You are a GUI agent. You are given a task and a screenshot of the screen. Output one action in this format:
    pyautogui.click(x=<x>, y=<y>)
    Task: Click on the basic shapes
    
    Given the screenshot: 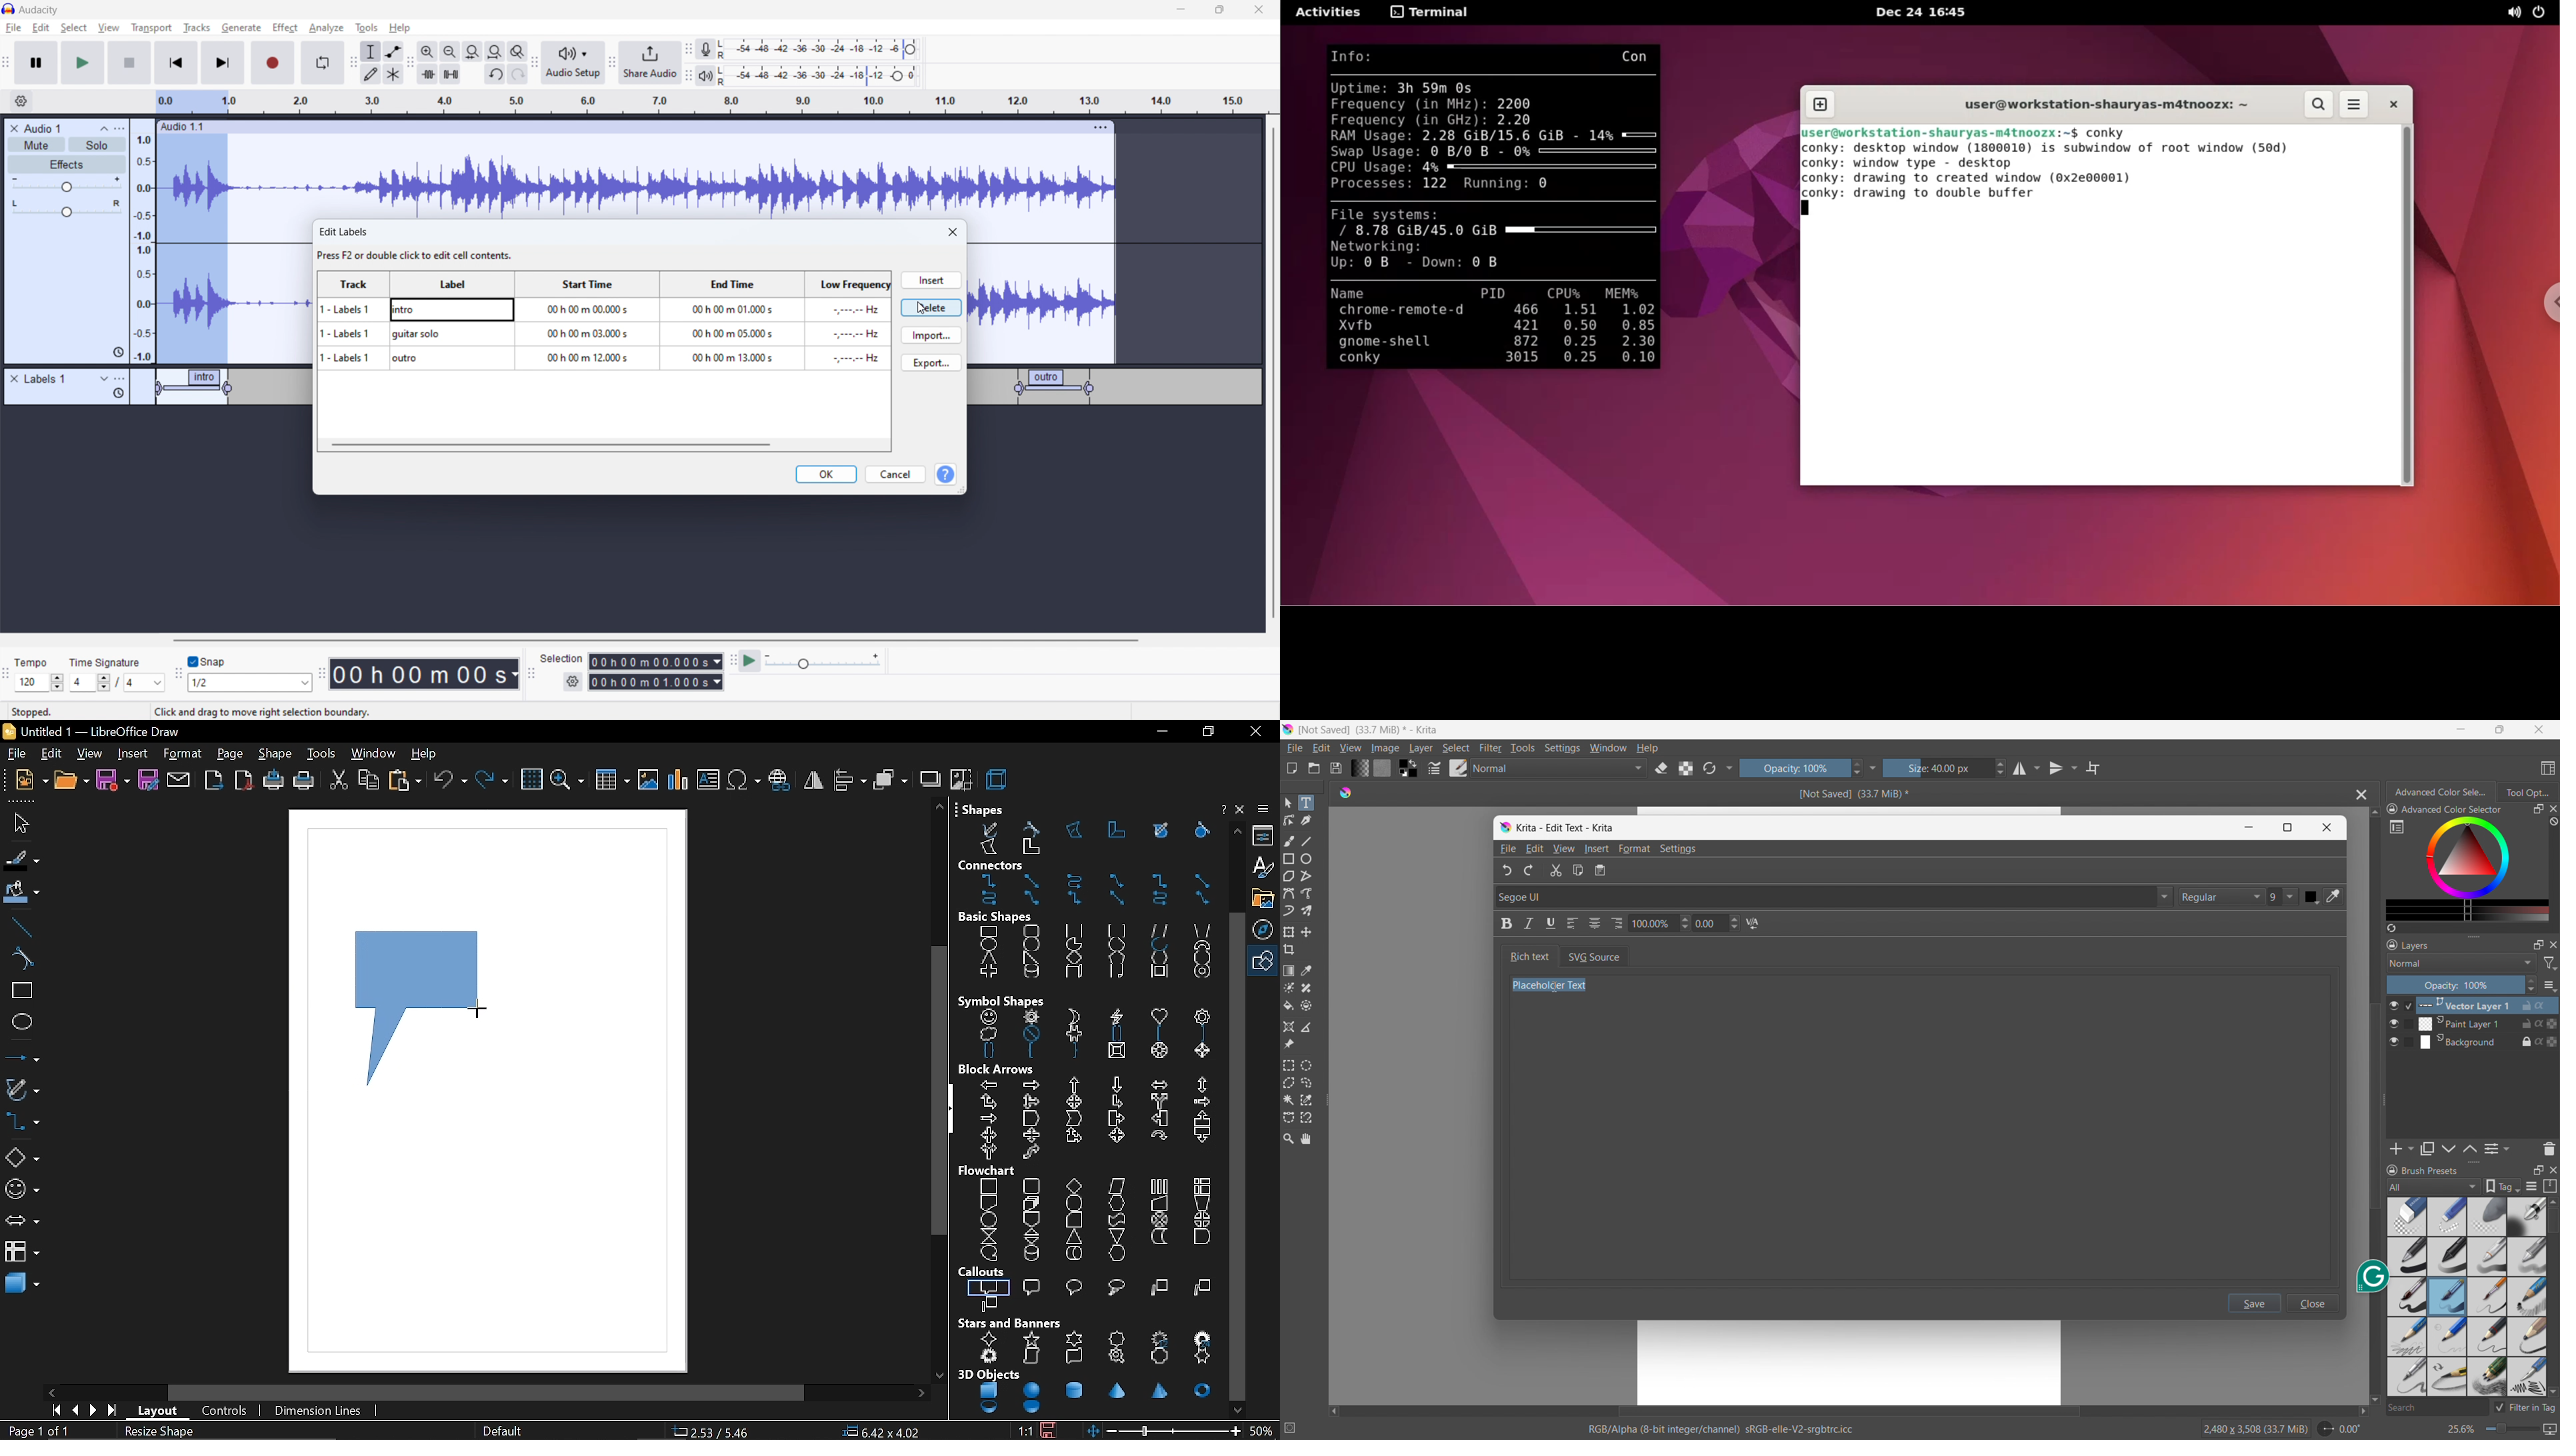 What is the action you would take?
    pyautogui.click(x=997, y=917)
    